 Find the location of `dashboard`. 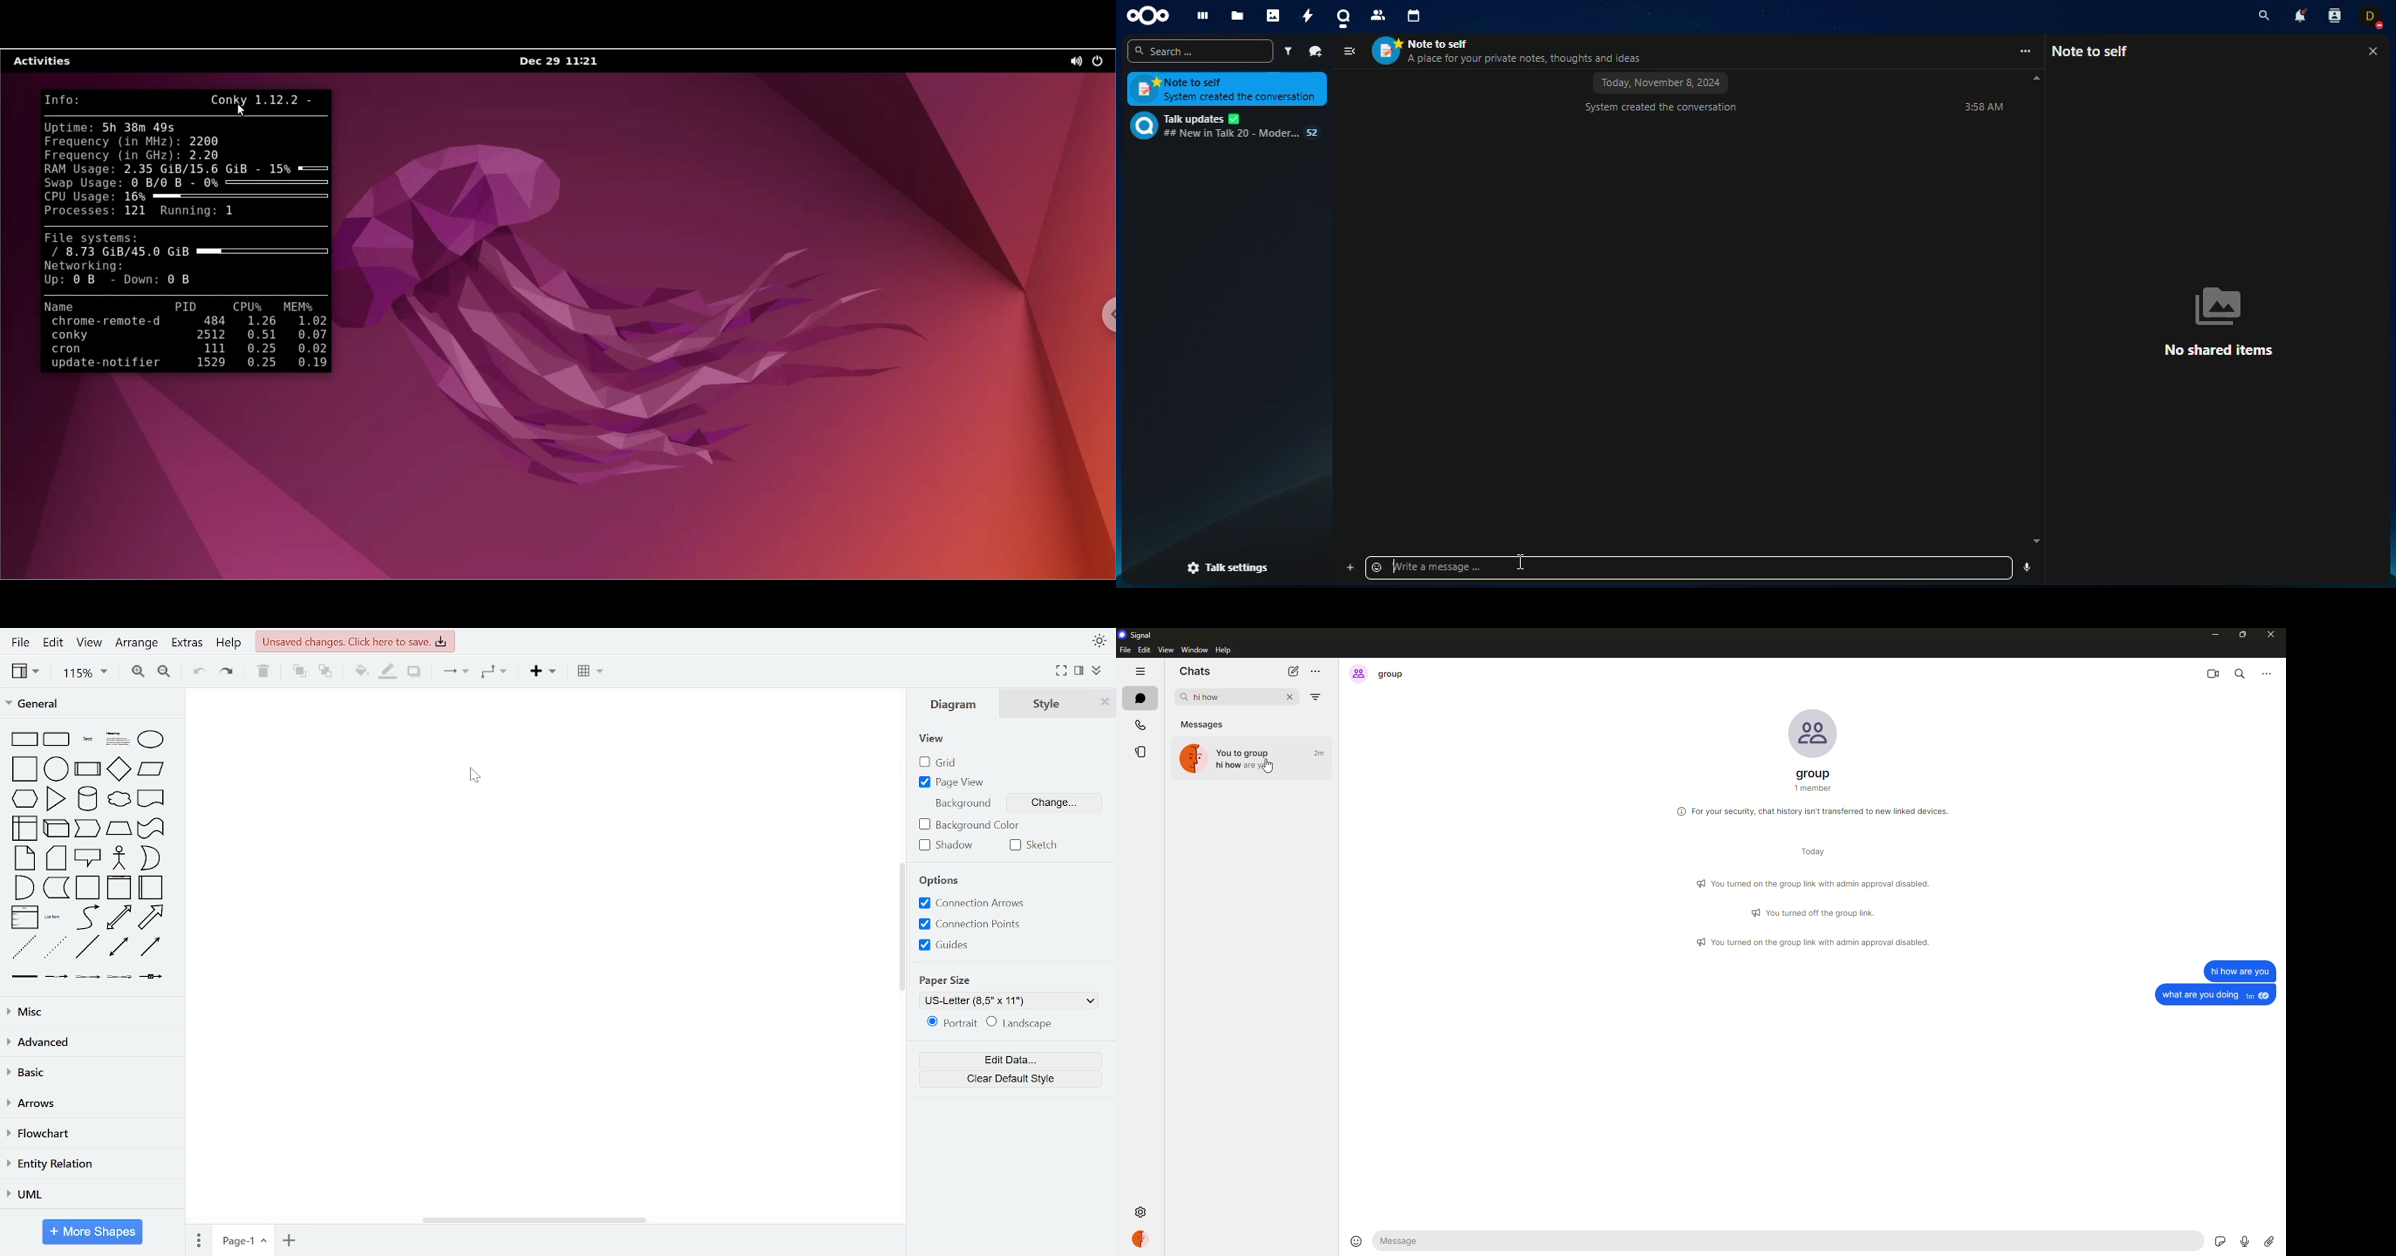

dashboard is located at coordinates (1203, 15).